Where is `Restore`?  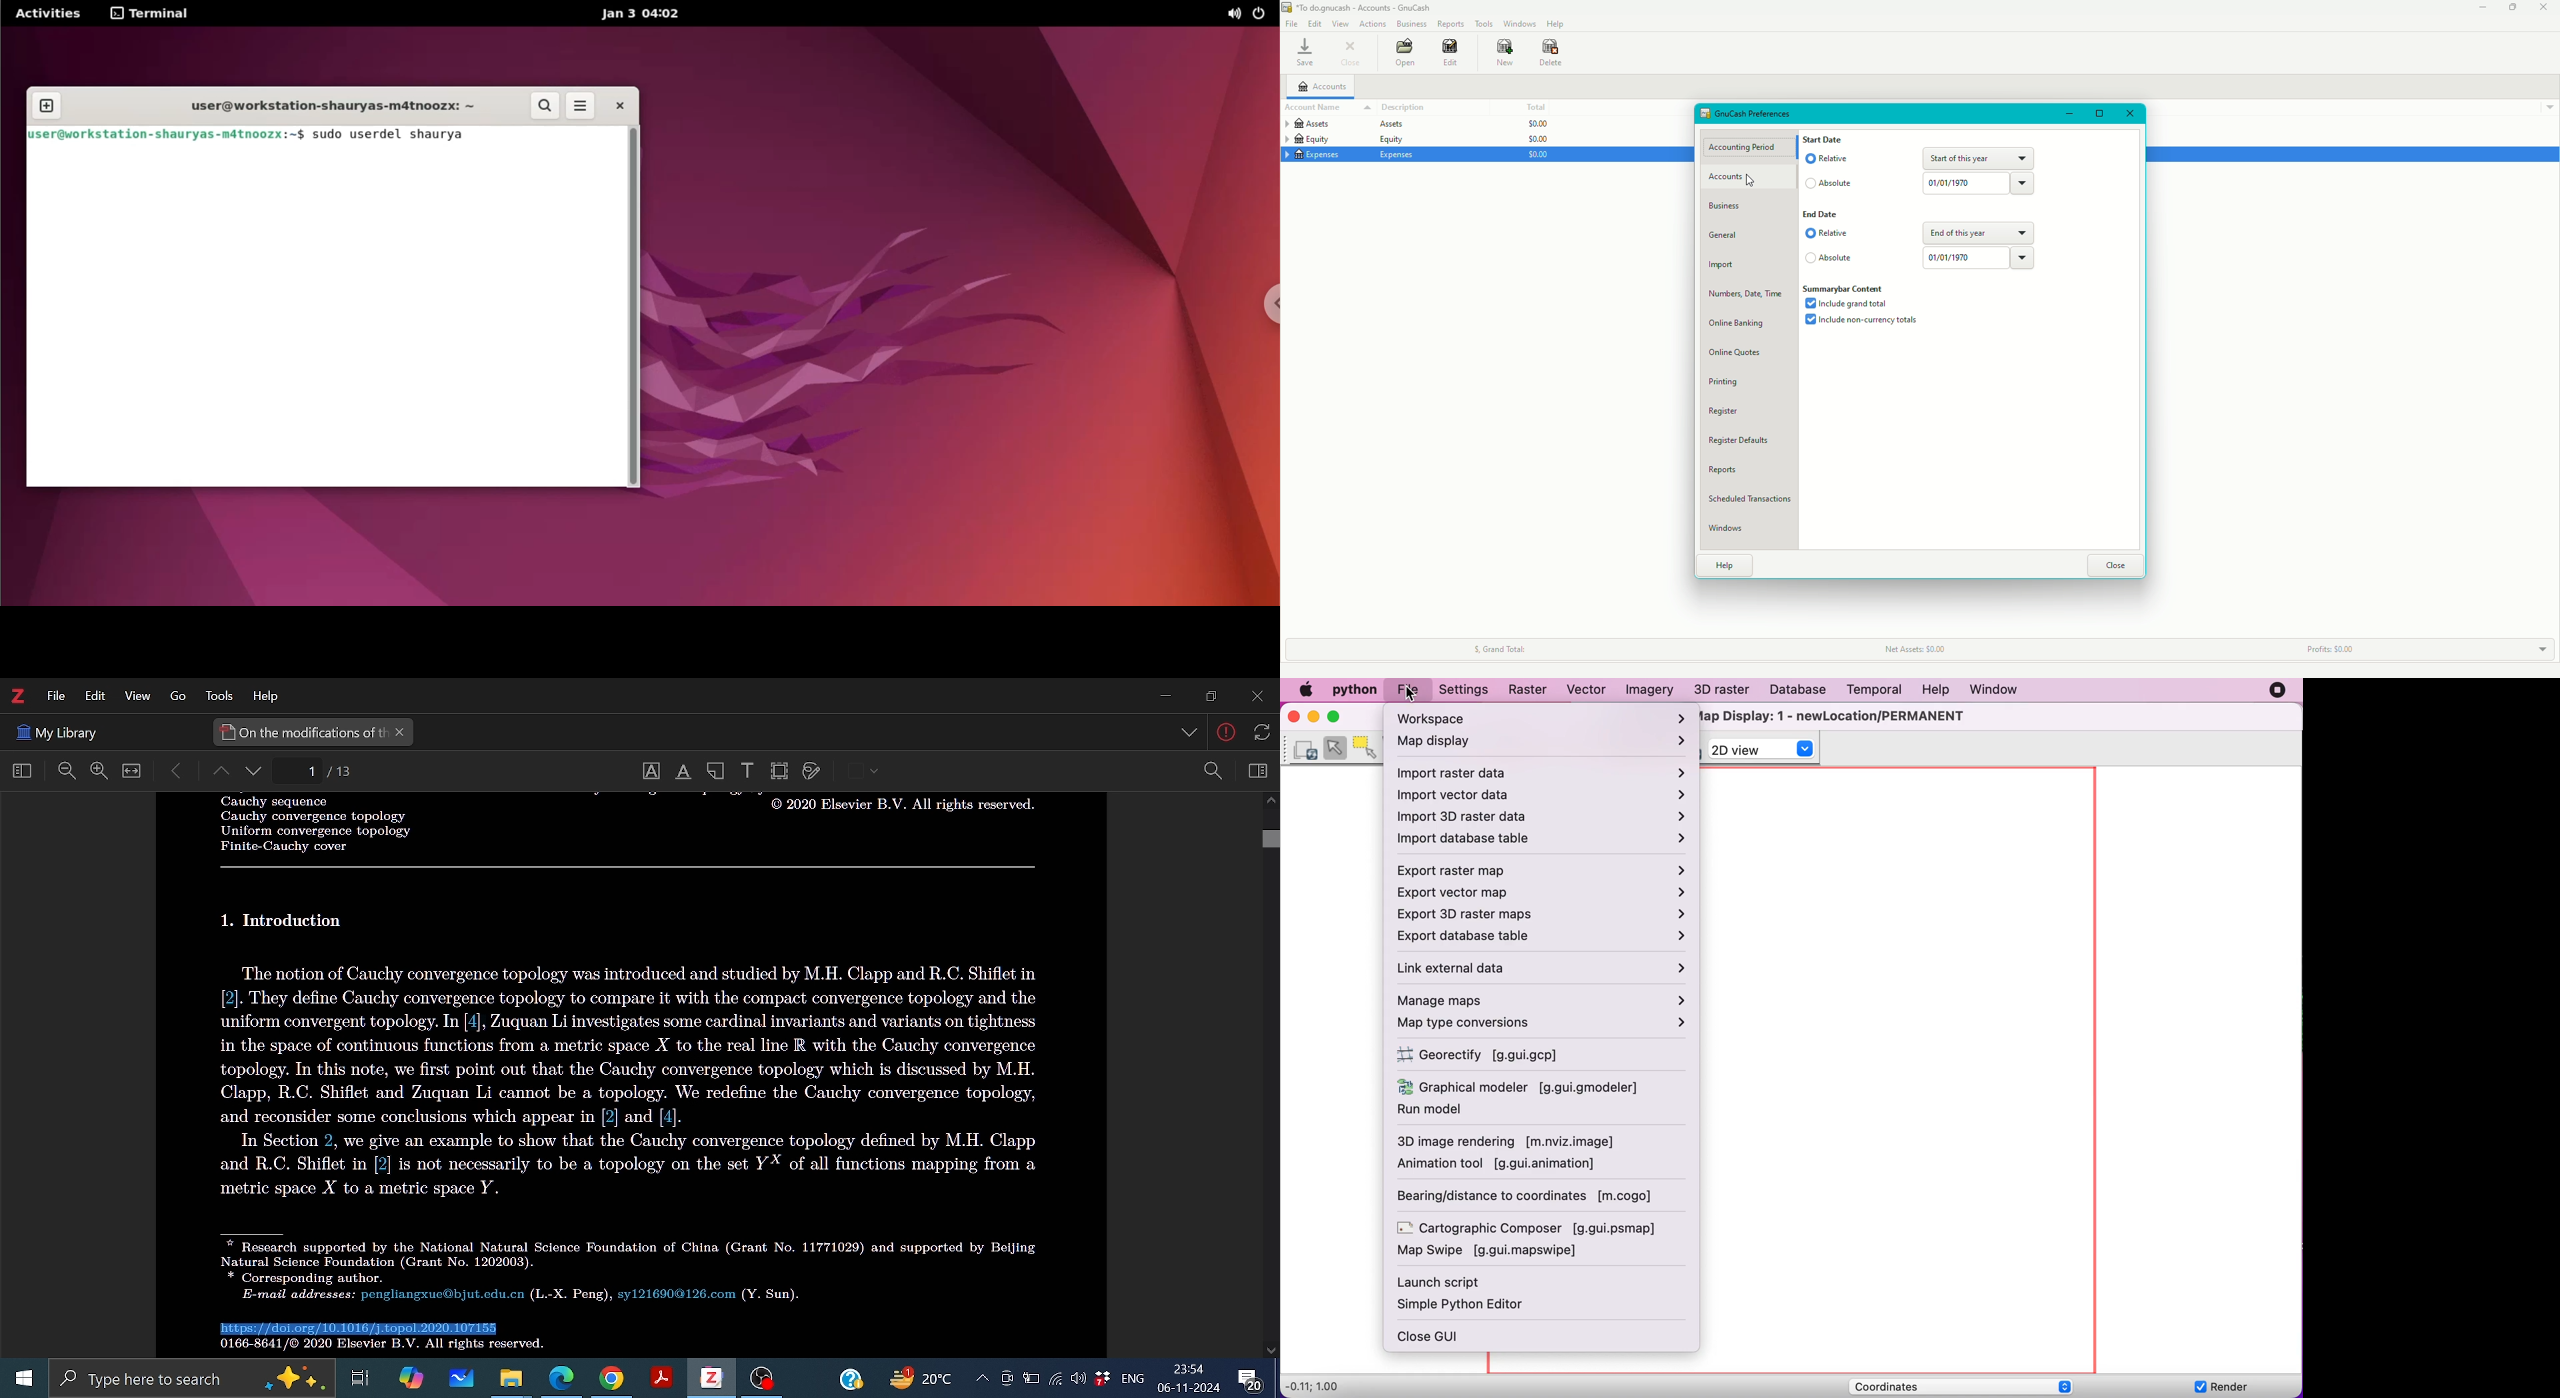 Restore is located at coordinates (2511, 8).